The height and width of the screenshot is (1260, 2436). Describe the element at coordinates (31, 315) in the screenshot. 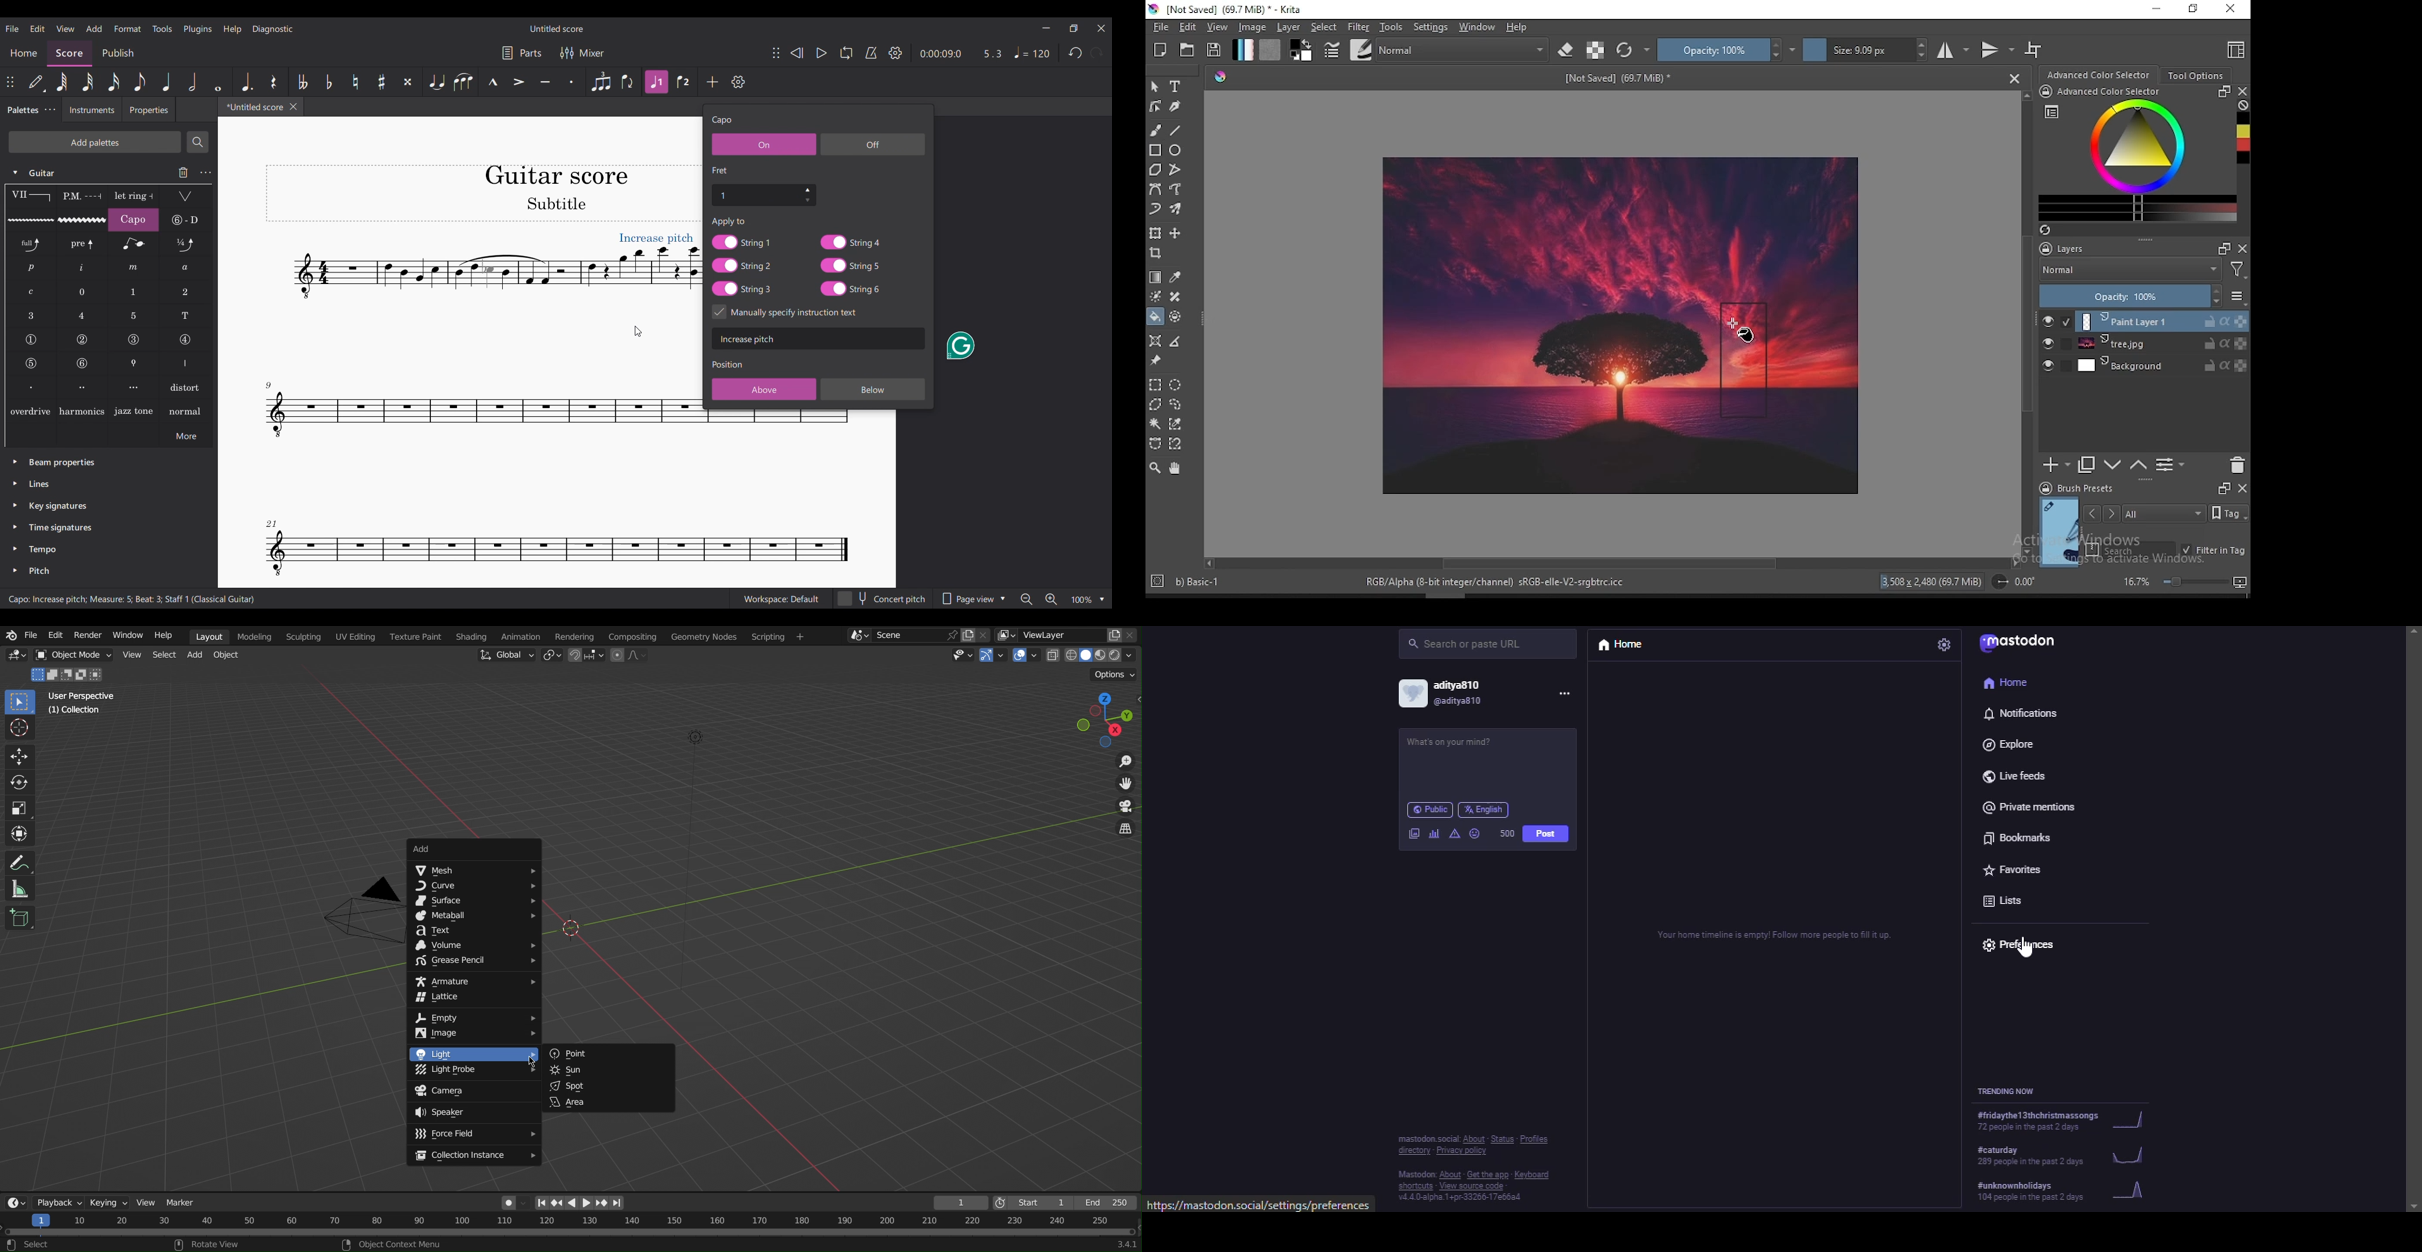

I see `LH guitar fingering 3` at that location.